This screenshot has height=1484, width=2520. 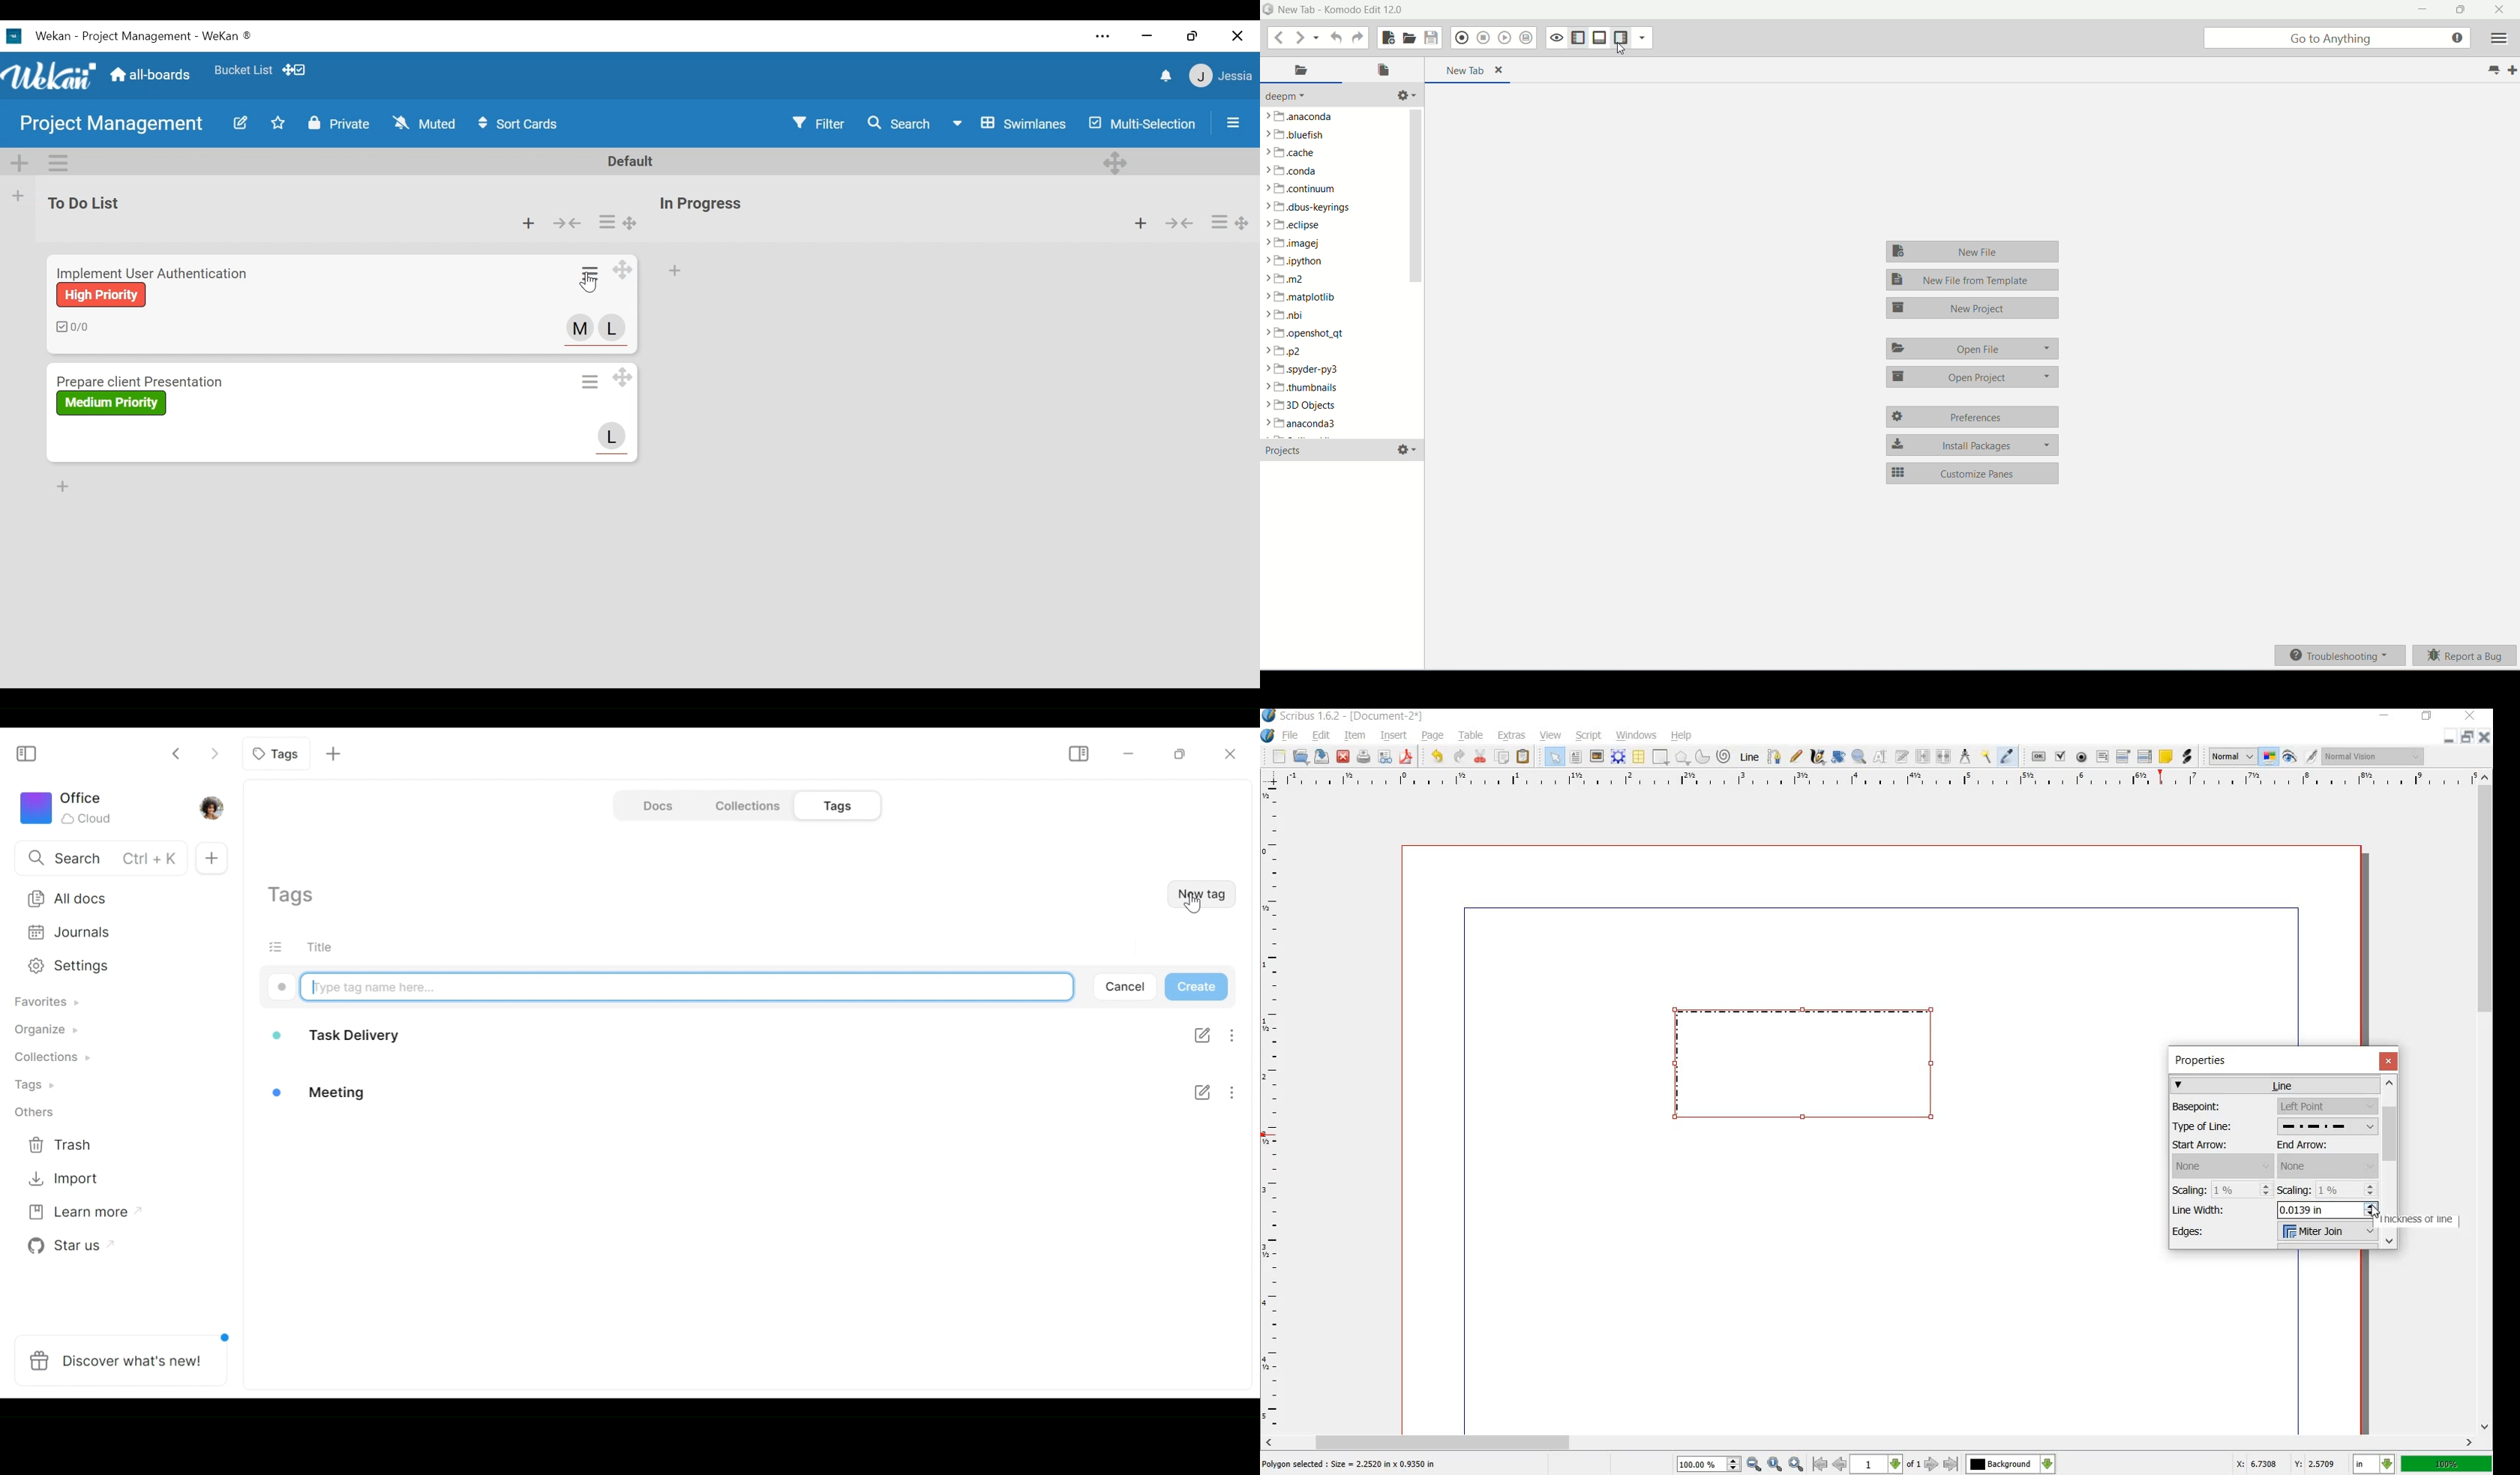 What do you see at coordinates (1129, 755) in the screenshot?
I see `Minimize` at bounding box center [1129, 755].